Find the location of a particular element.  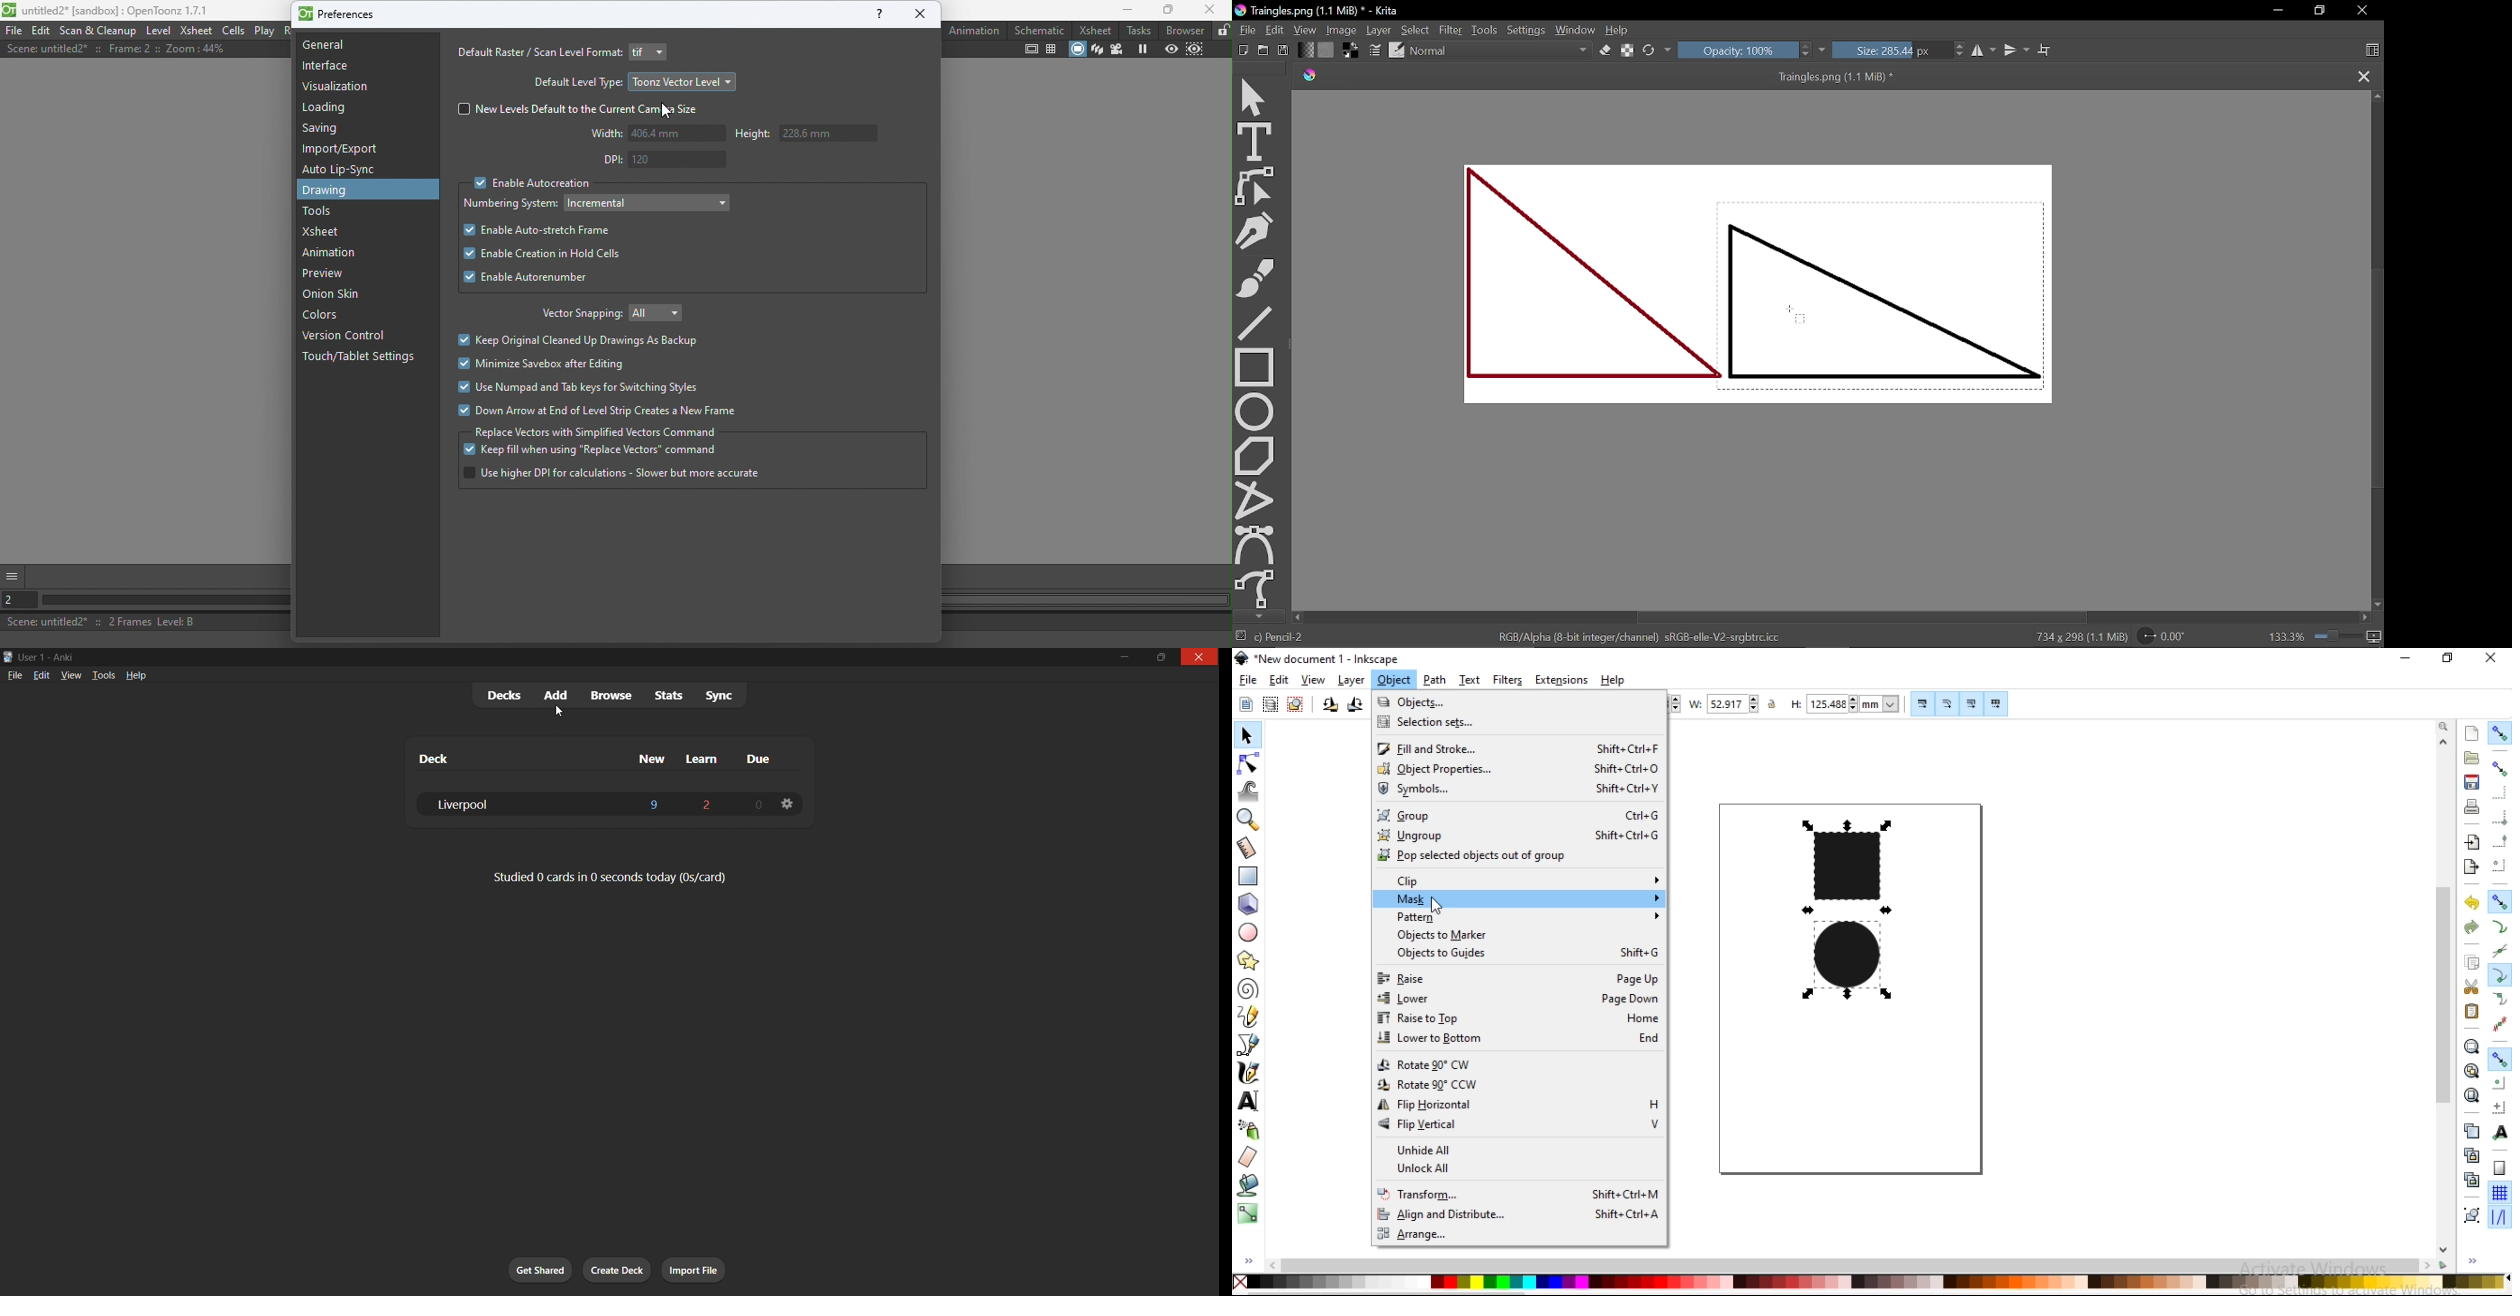

Select is located at coordinates (1417, 30).